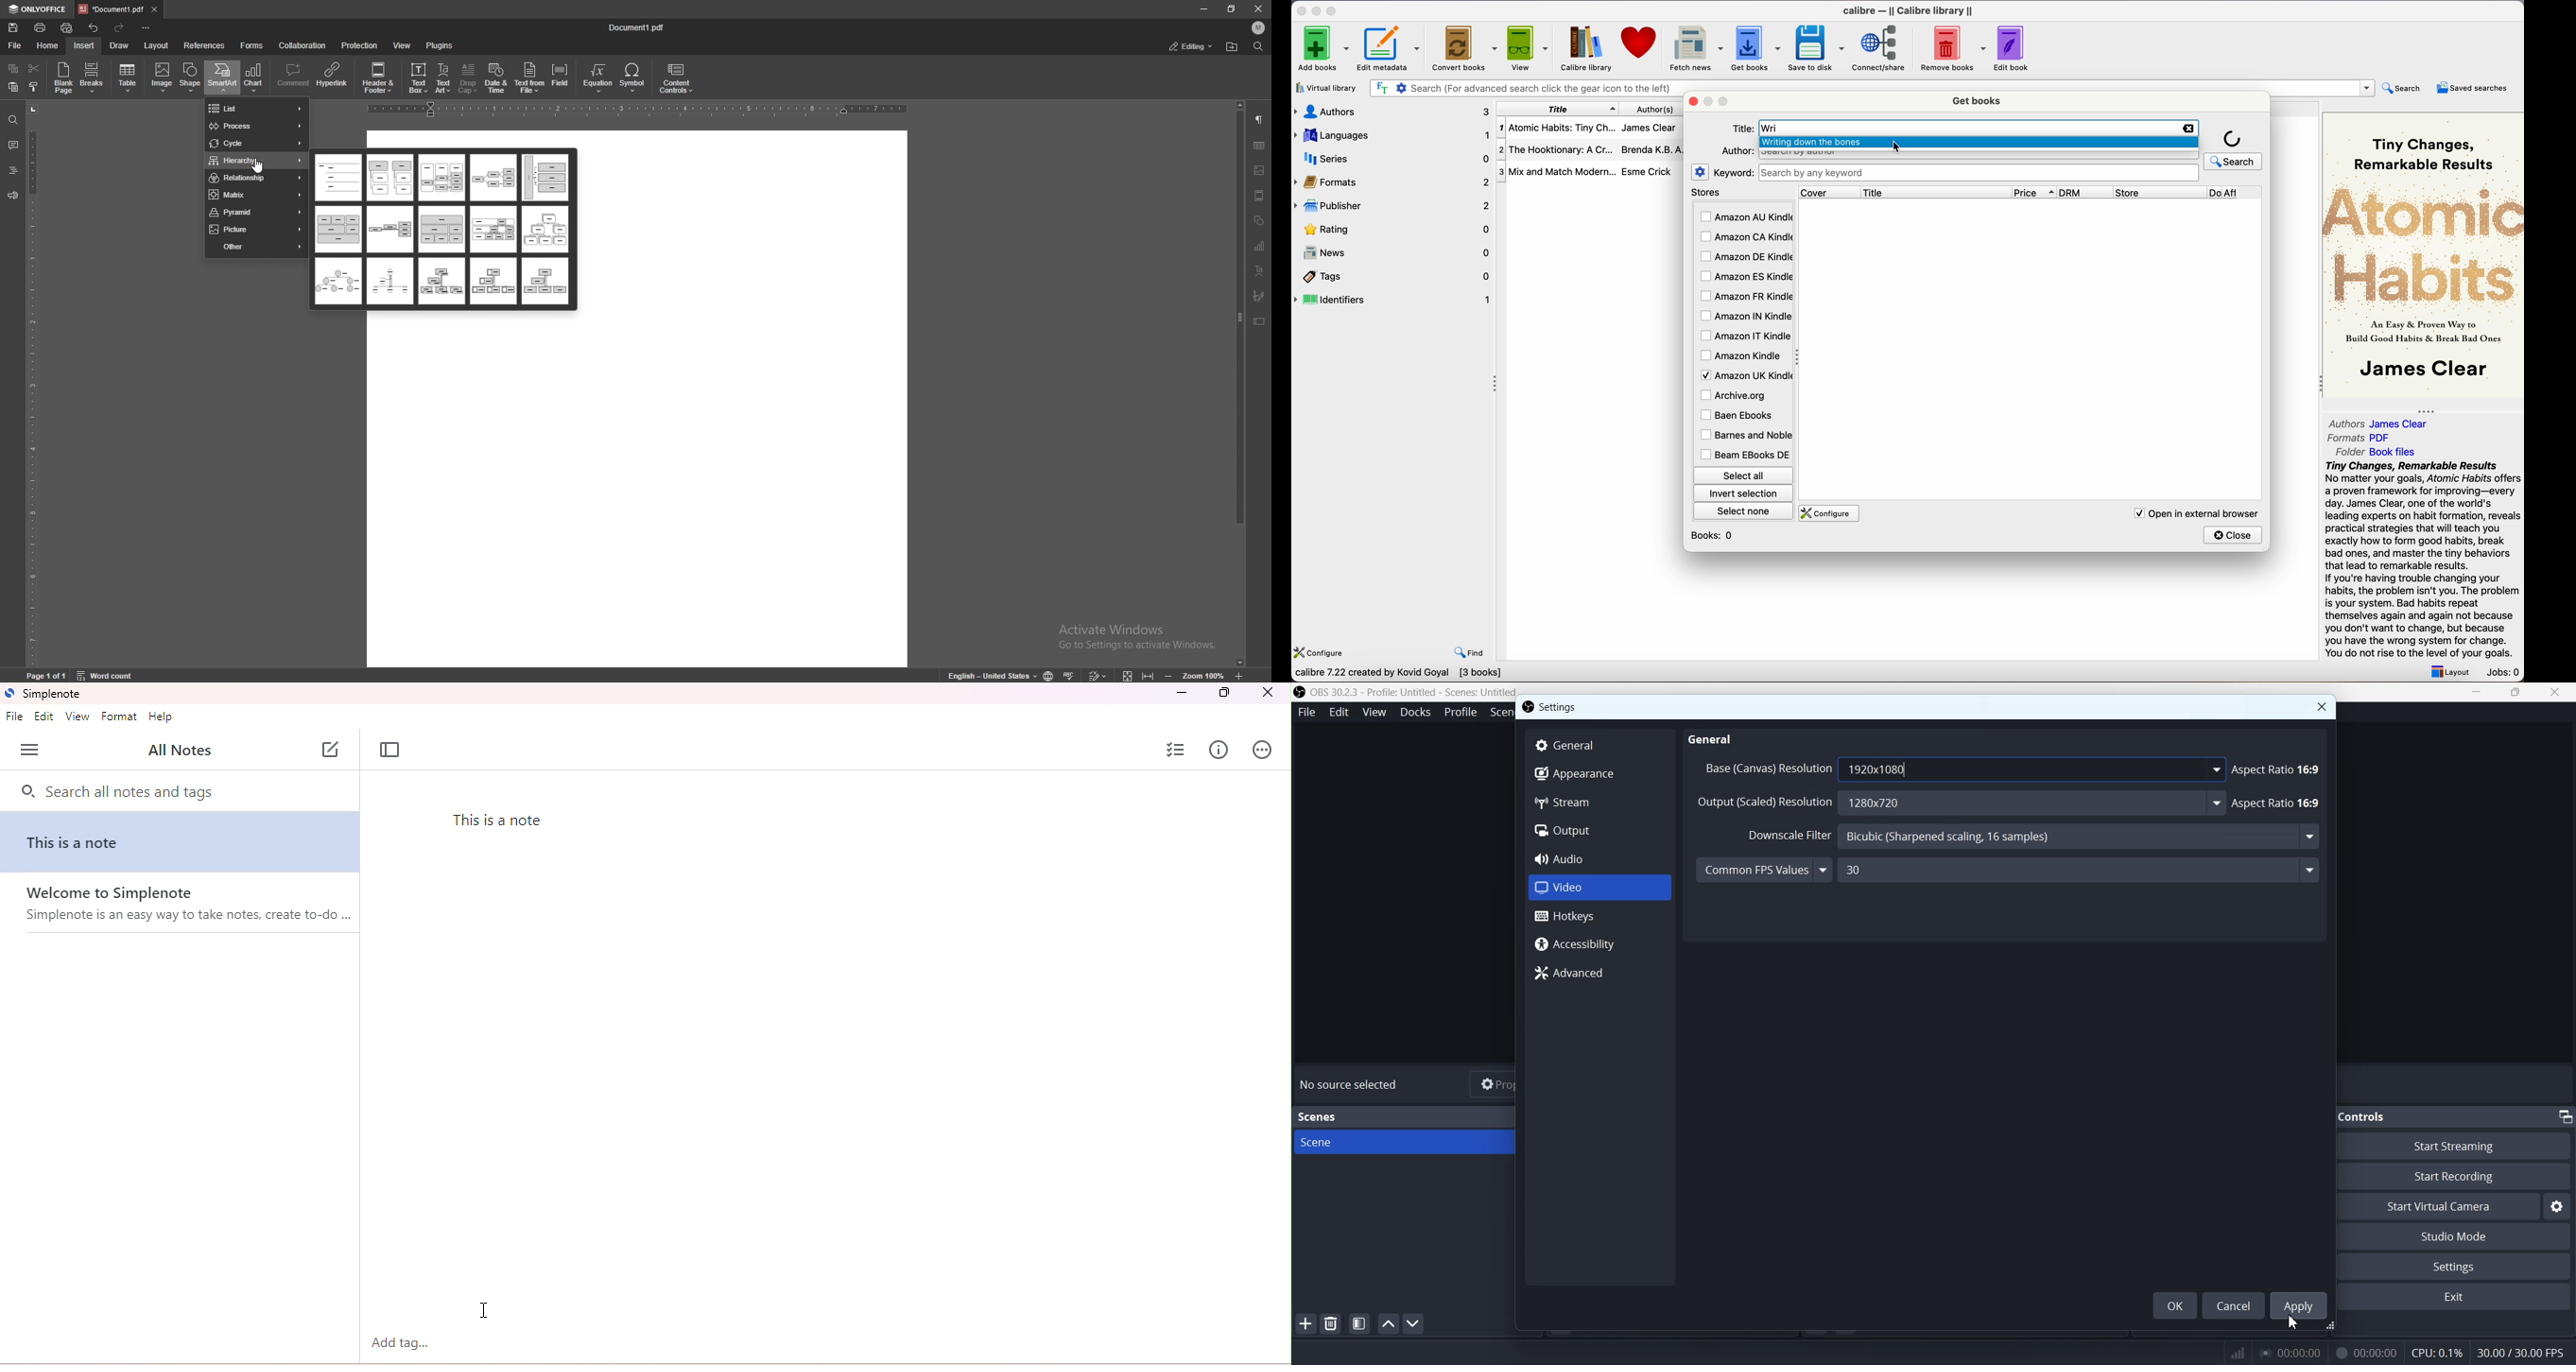 The height and width of the screenshot is (1372, 2576). I want to click on file name, so click(639, 27).